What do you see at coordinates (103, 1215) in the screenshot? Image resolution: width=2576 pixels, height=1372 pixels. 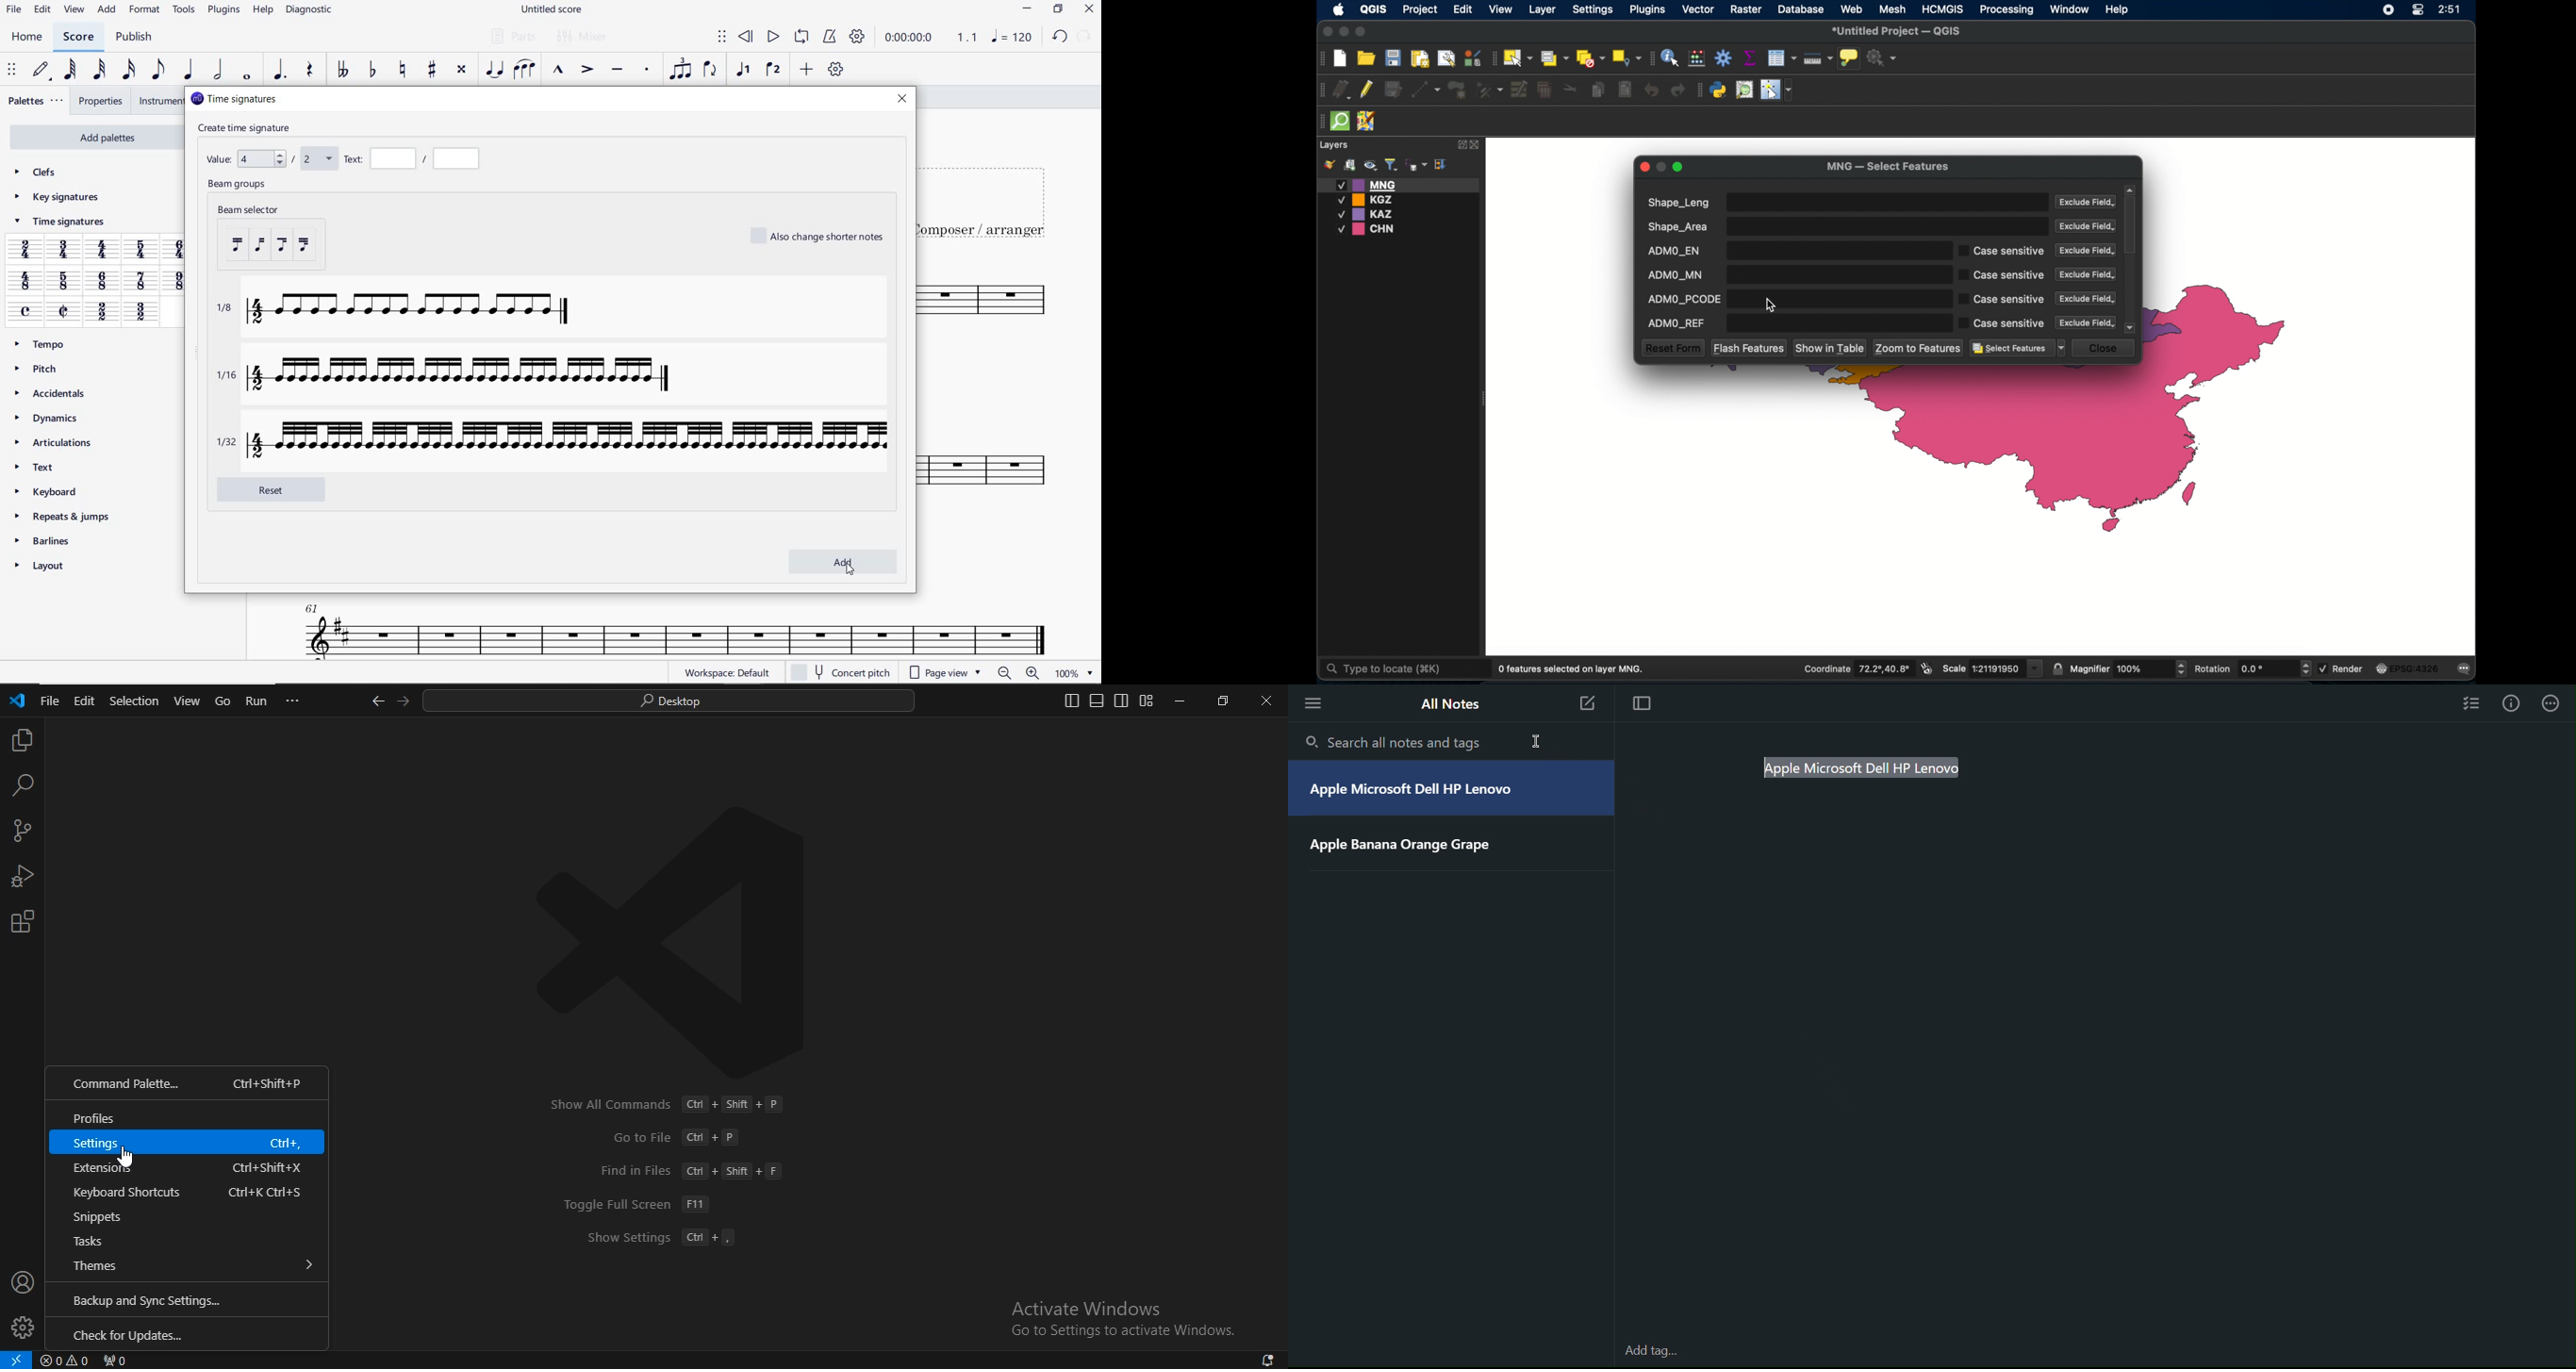 I see `snippets` at bounding box center [103, 1215].